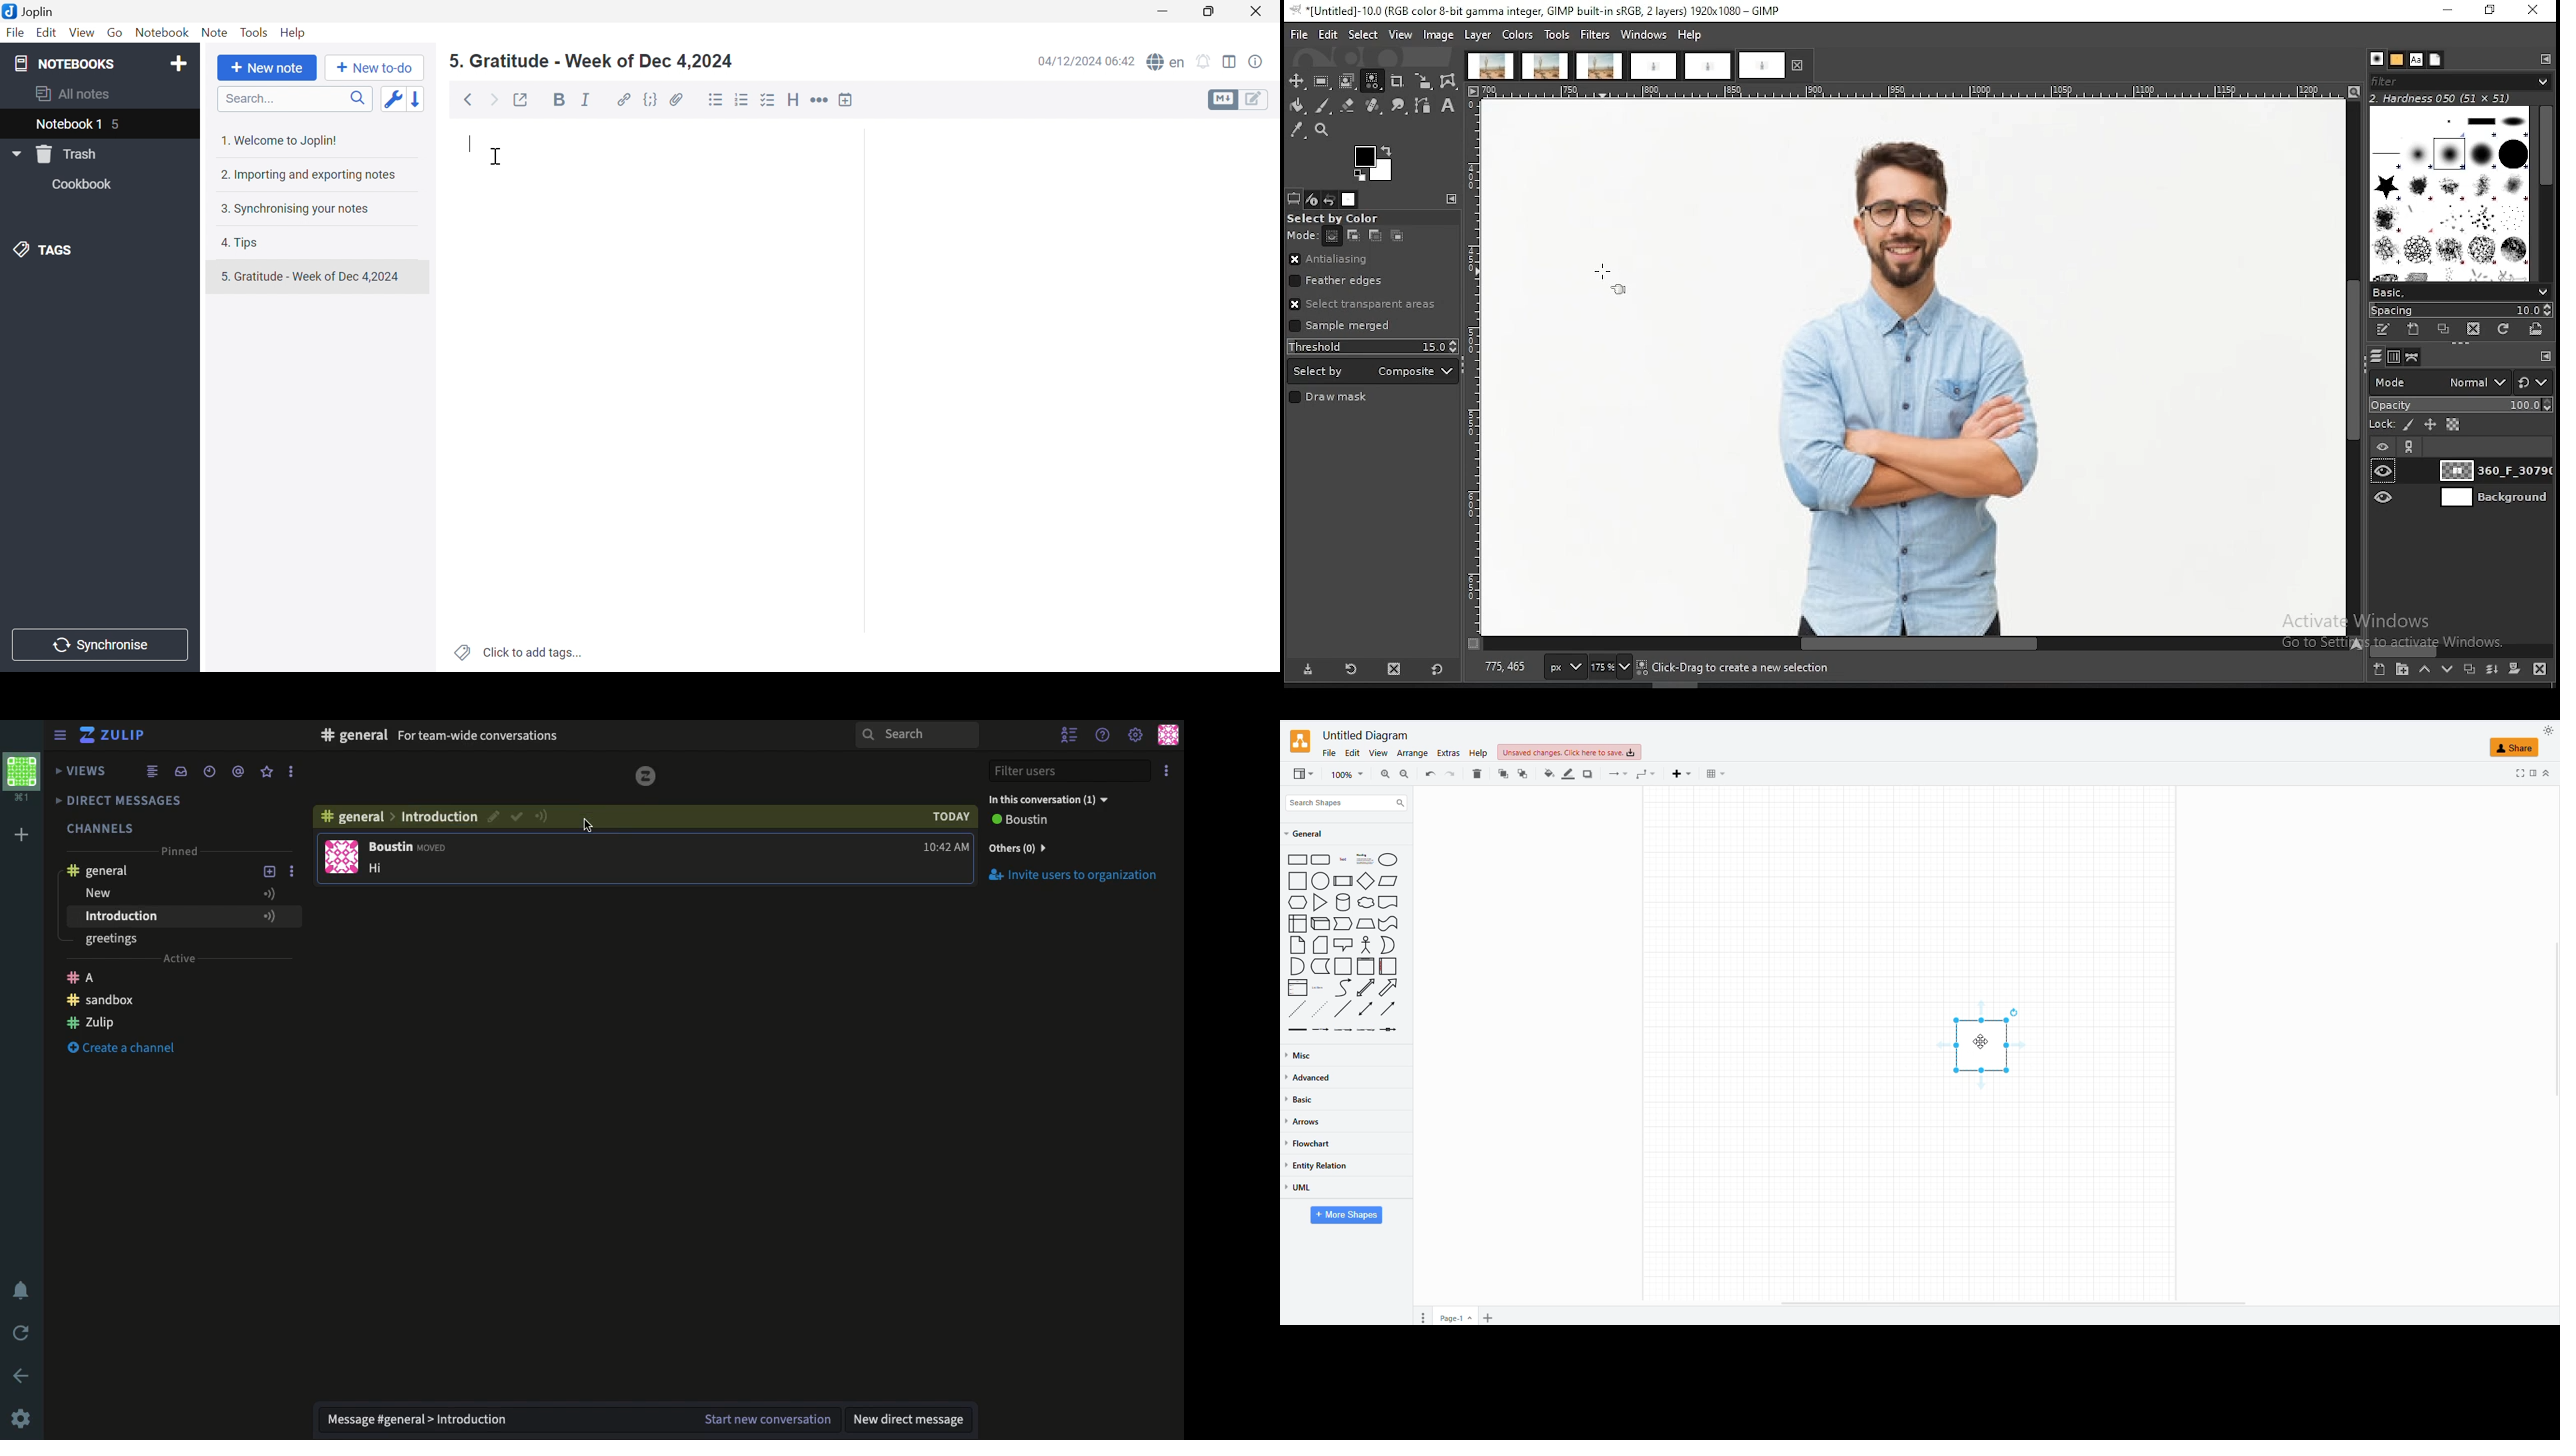 The image size is (2576, 1456). Describe the element at coordinates (119, 941) in the screenshot. I see `greetings - topic` at that location.